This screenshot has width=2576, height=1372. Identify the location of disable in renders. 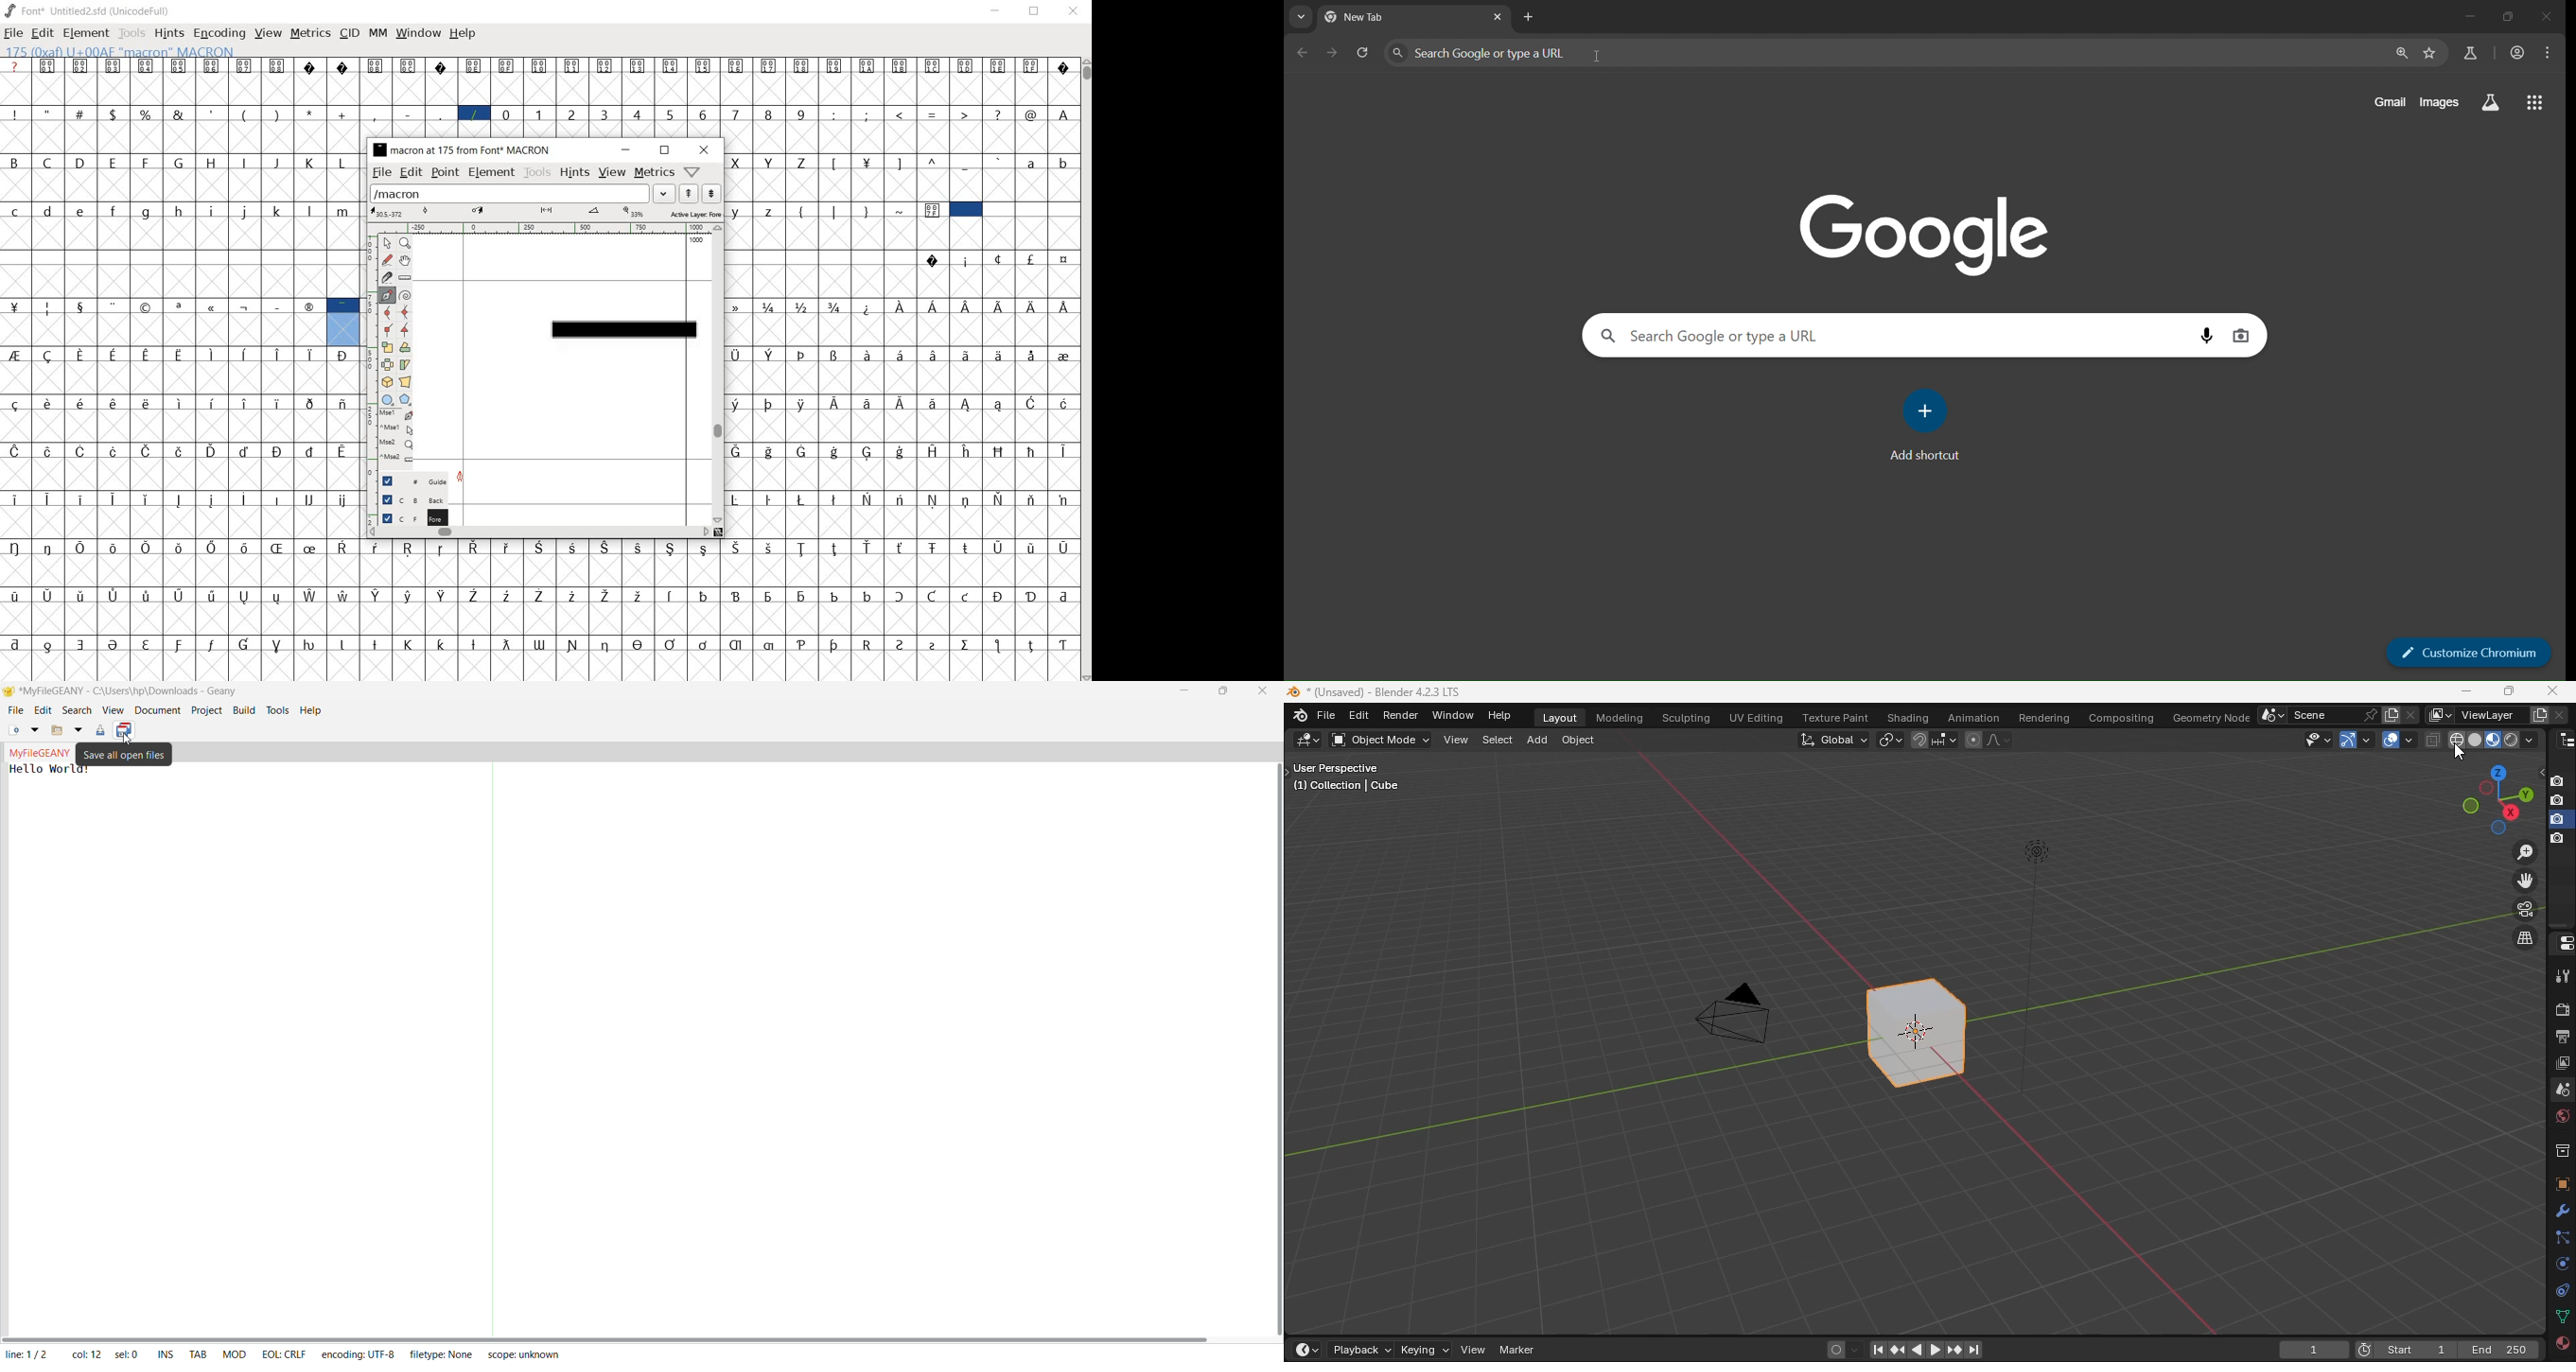
(2559, 800).